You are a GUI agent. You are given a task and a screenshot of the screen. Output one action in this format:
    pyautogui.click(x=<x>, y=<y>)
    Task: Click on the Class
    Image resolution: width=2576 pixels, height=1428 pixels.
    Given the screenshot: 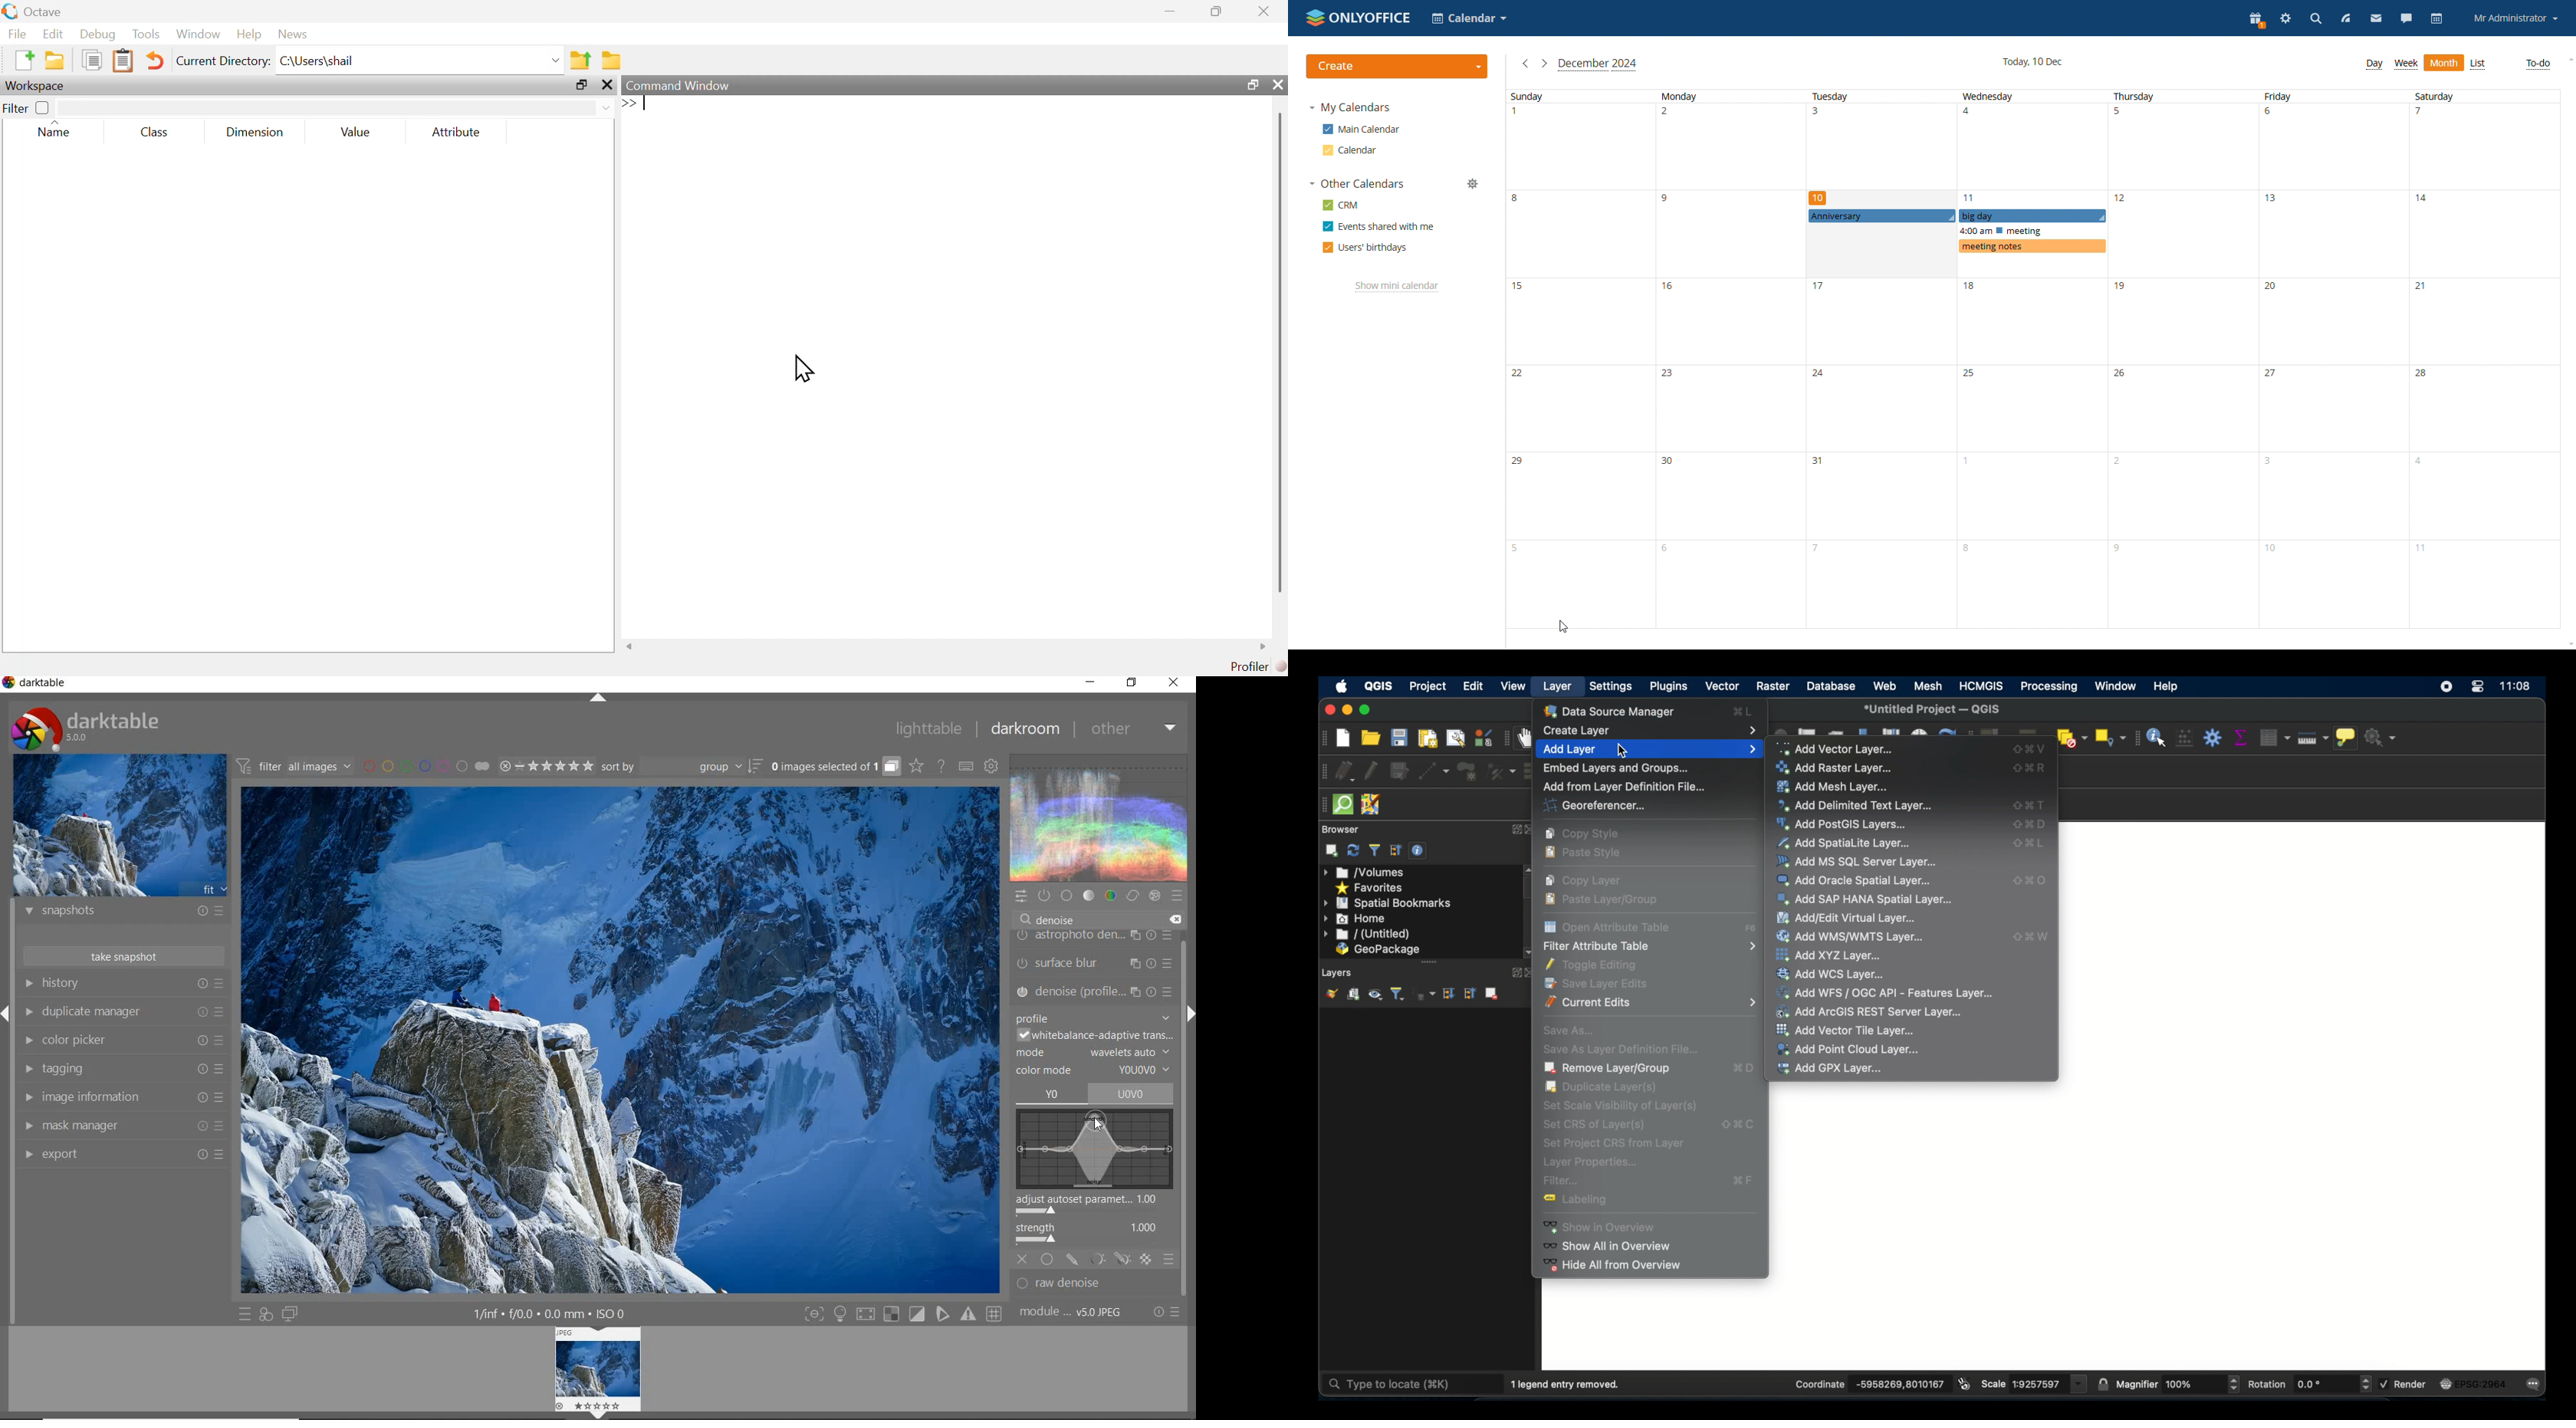 What is the action you would take?
    pyautogui.click(x=150, y=131)
    